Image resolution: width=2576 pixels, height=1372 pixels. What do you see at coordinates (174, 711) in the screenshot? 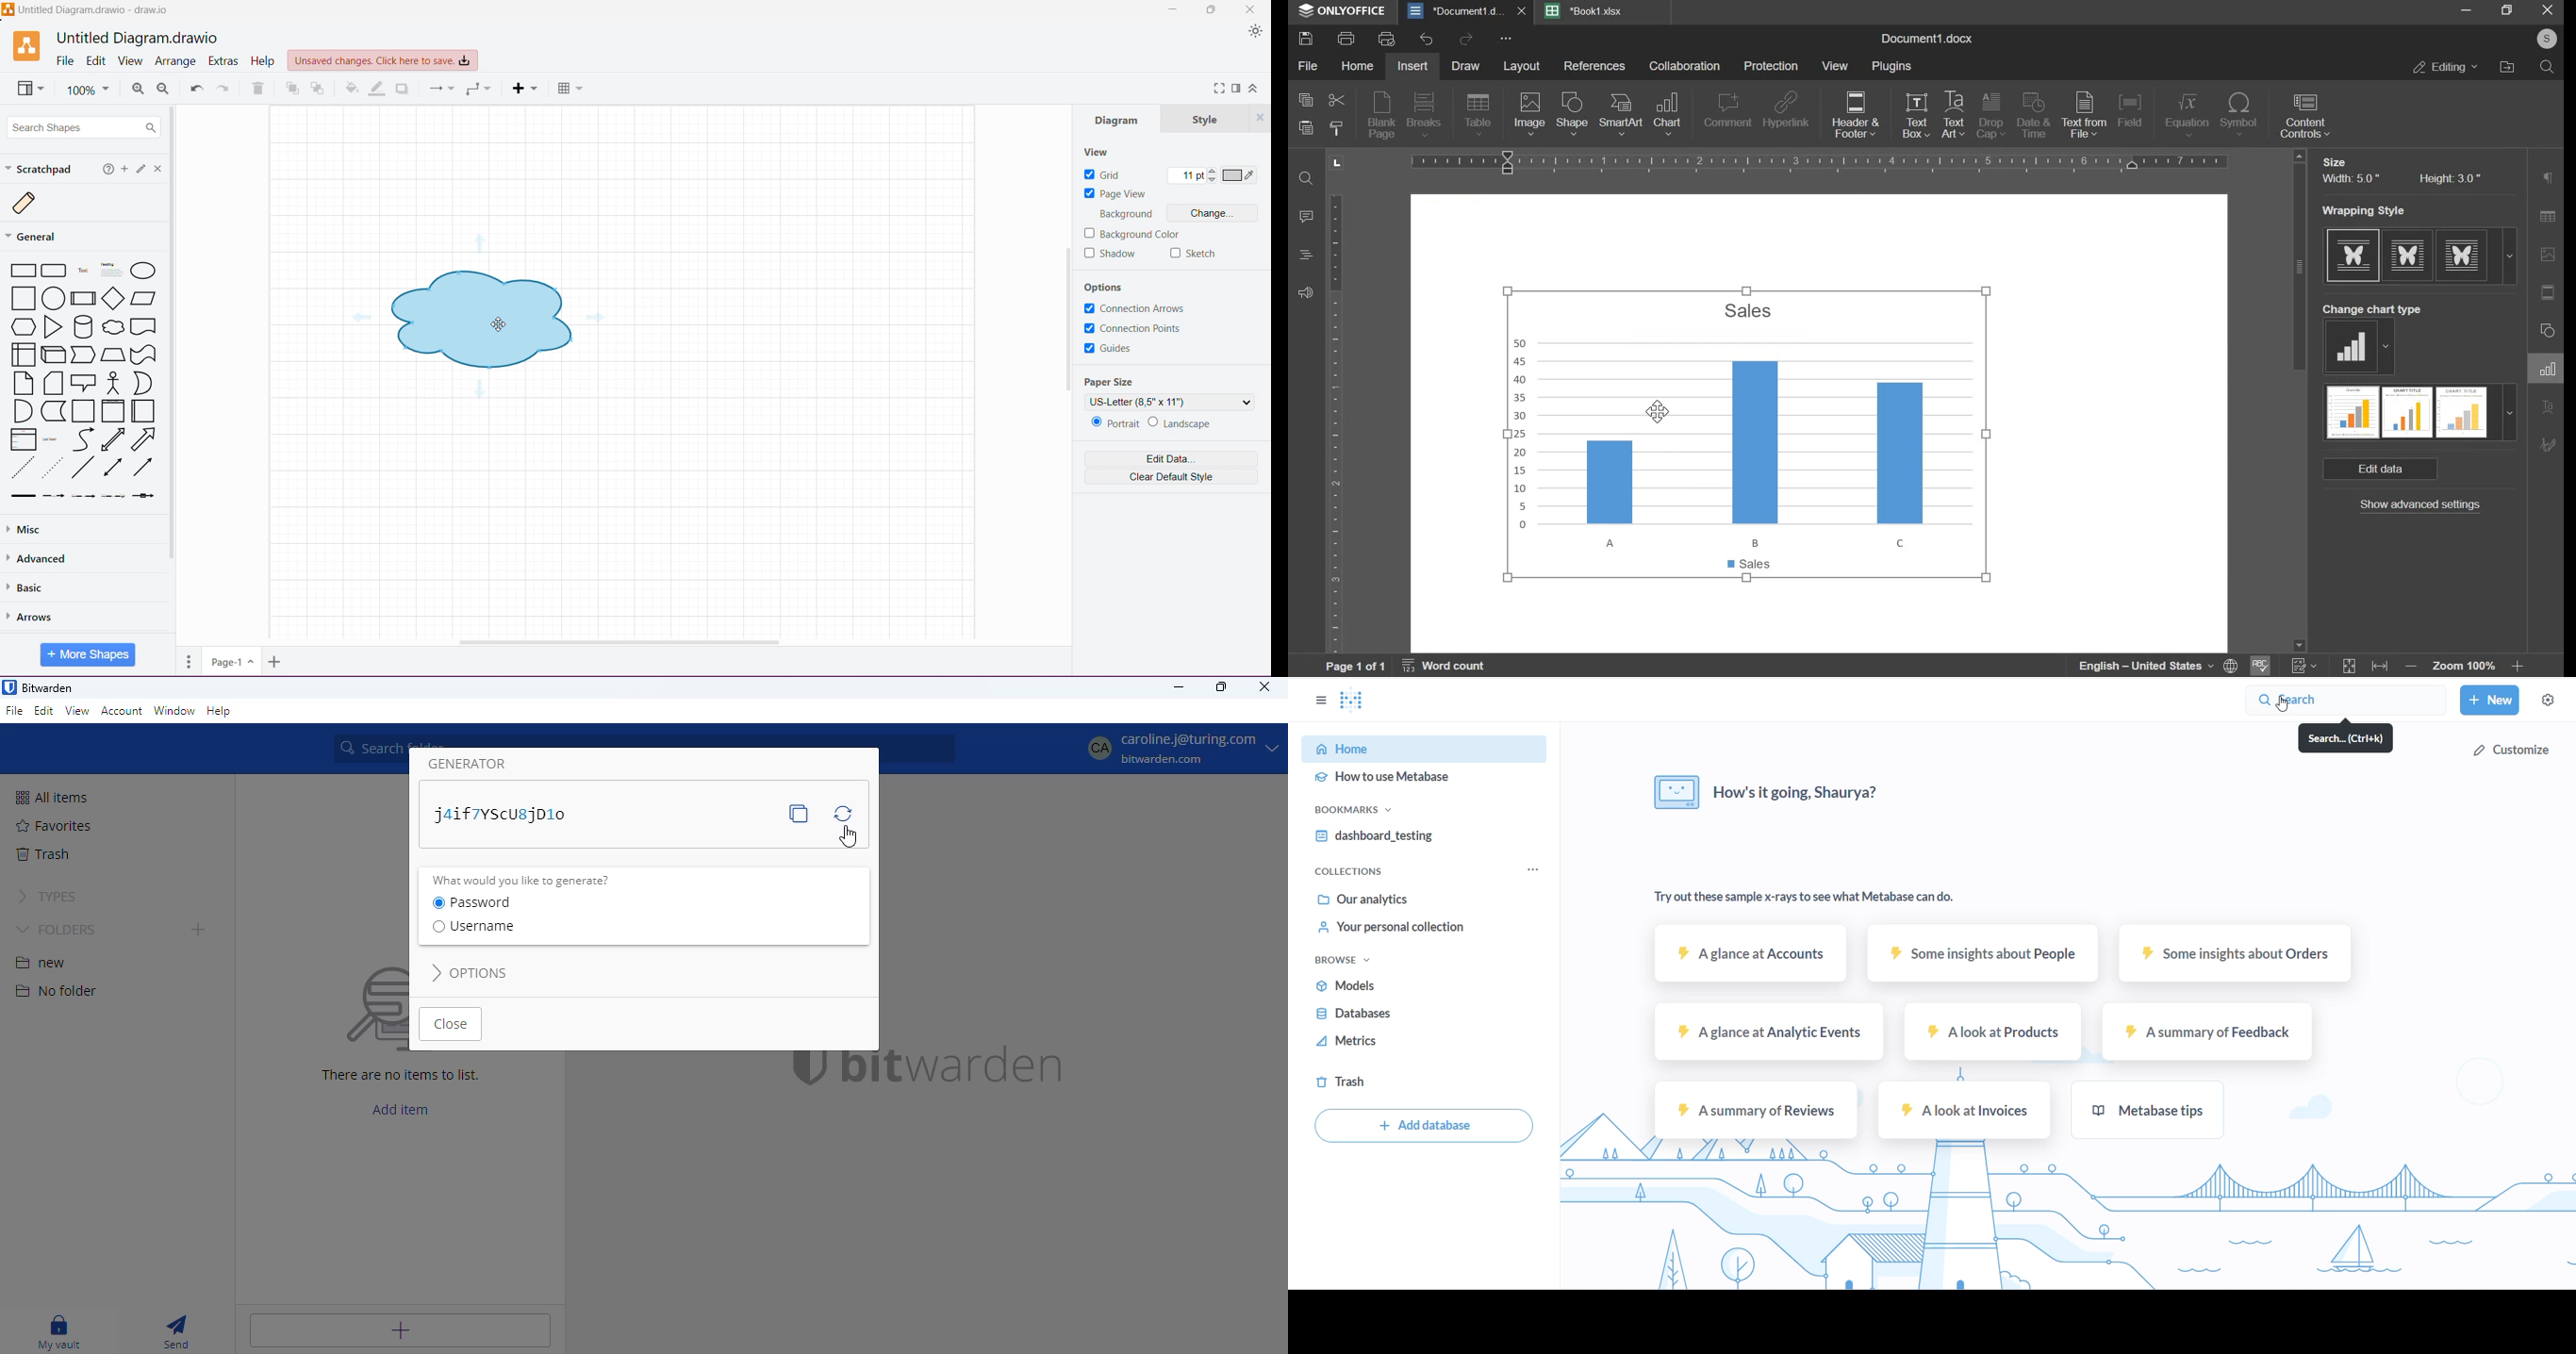
I see `window` at bounding box center [174, 711].